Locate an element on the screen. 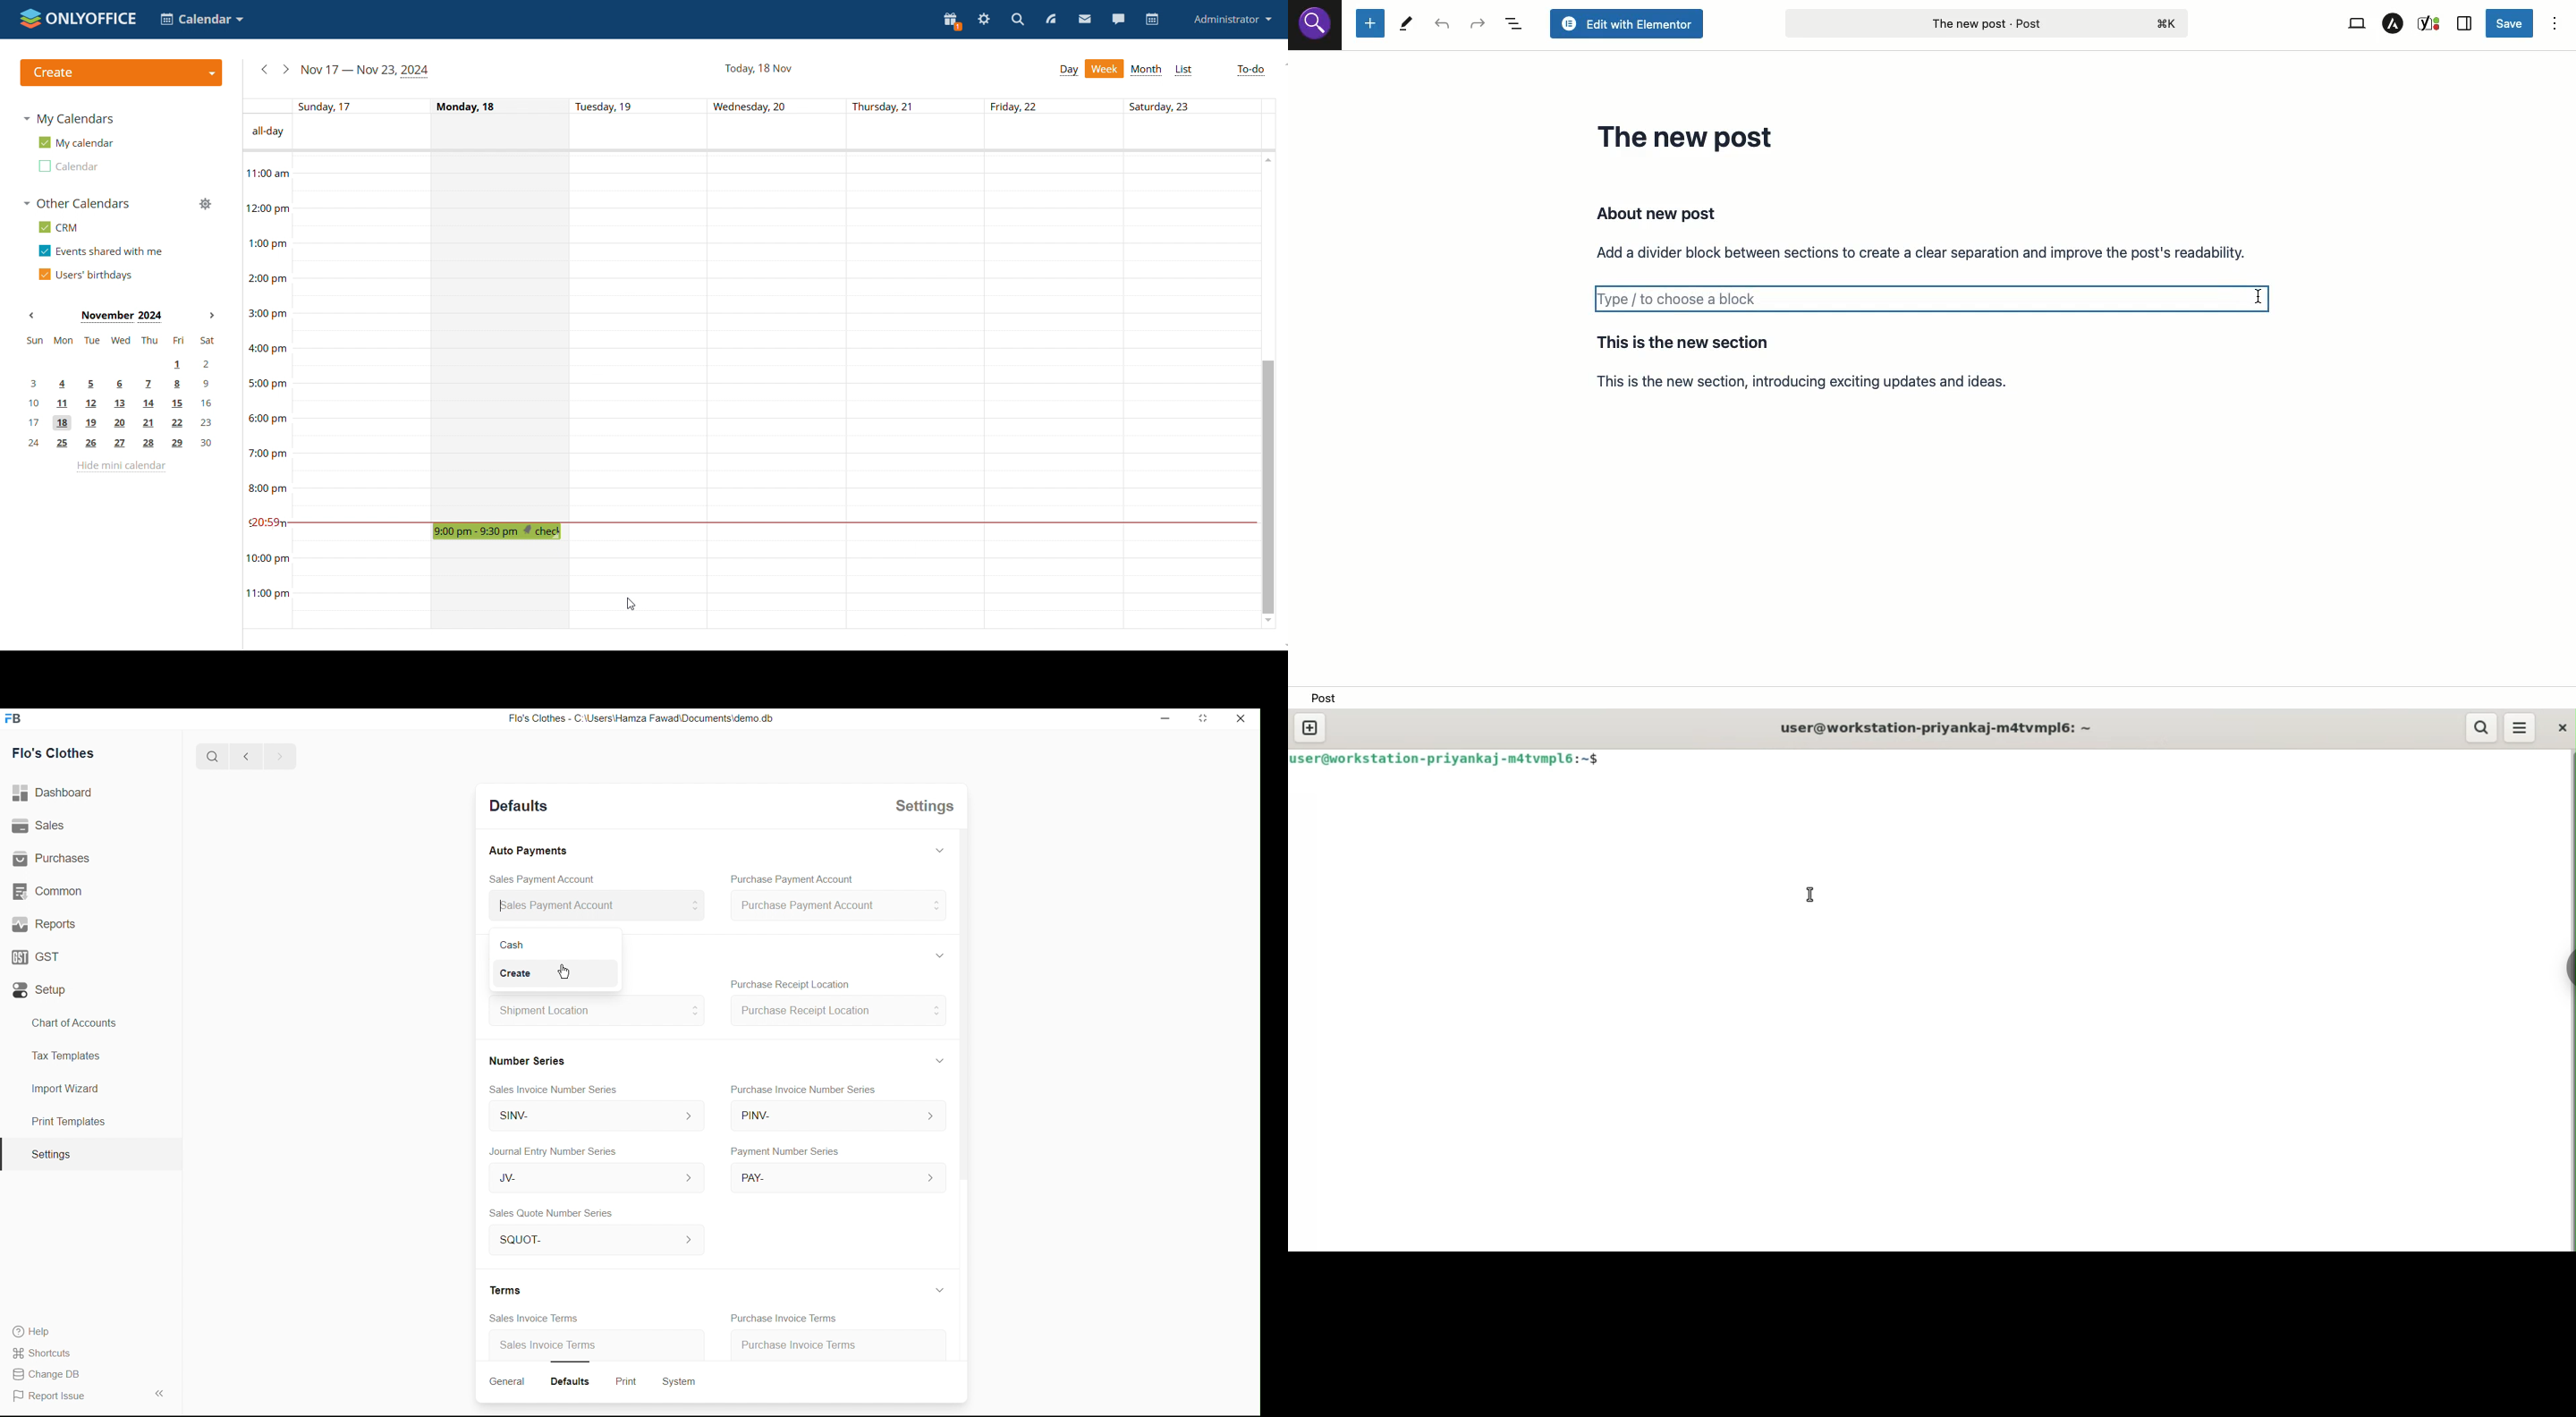 Image resolution: width=2576 pixels, height=1428 pixels. GST is located at coordinates (41, 954).